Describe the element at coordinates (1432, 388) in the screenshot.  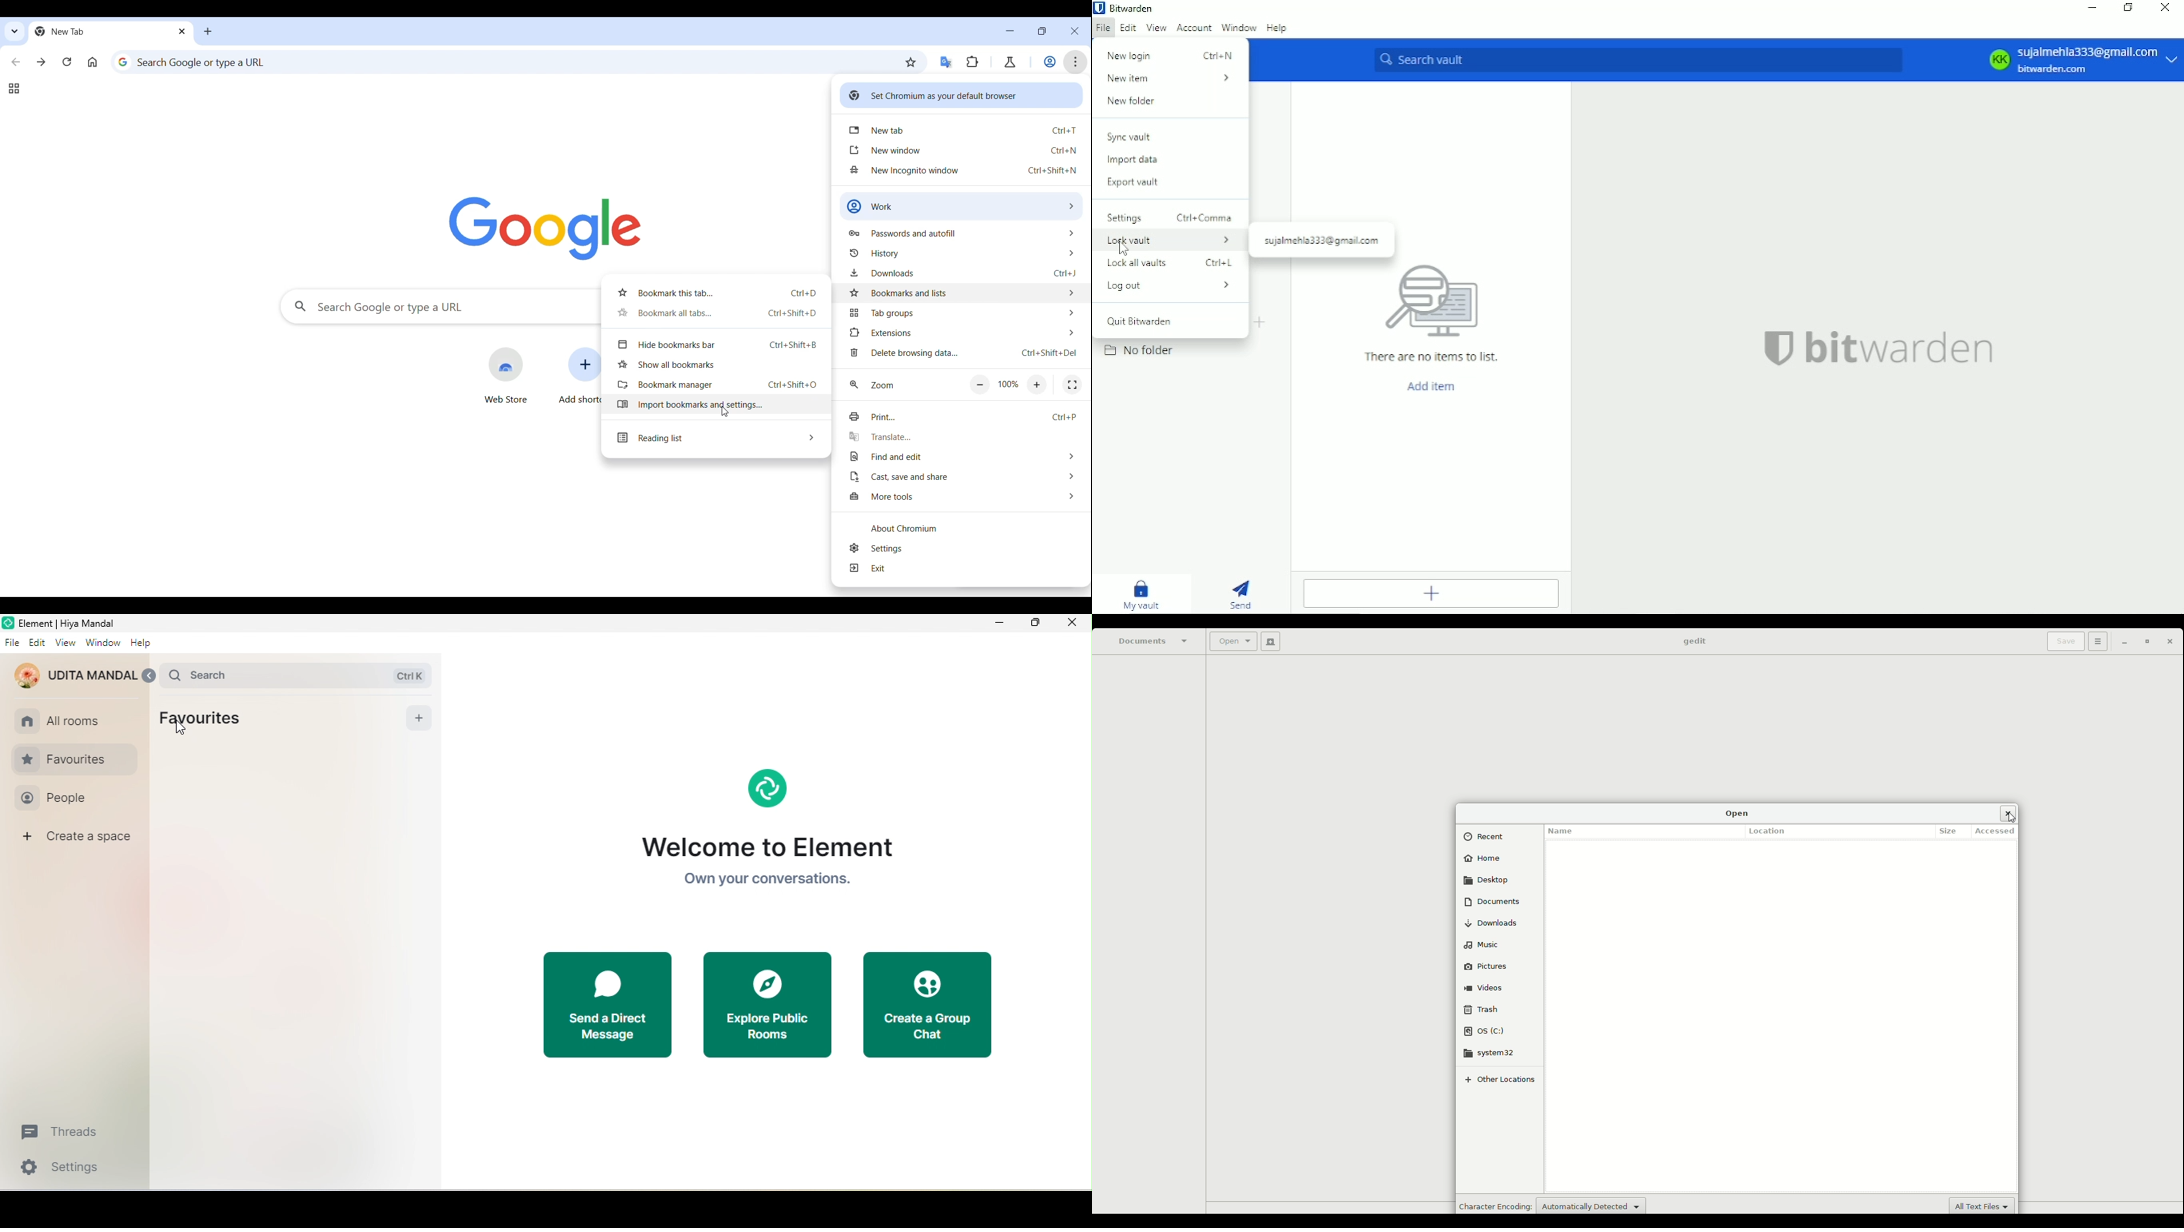
I see `Add item` at that location.